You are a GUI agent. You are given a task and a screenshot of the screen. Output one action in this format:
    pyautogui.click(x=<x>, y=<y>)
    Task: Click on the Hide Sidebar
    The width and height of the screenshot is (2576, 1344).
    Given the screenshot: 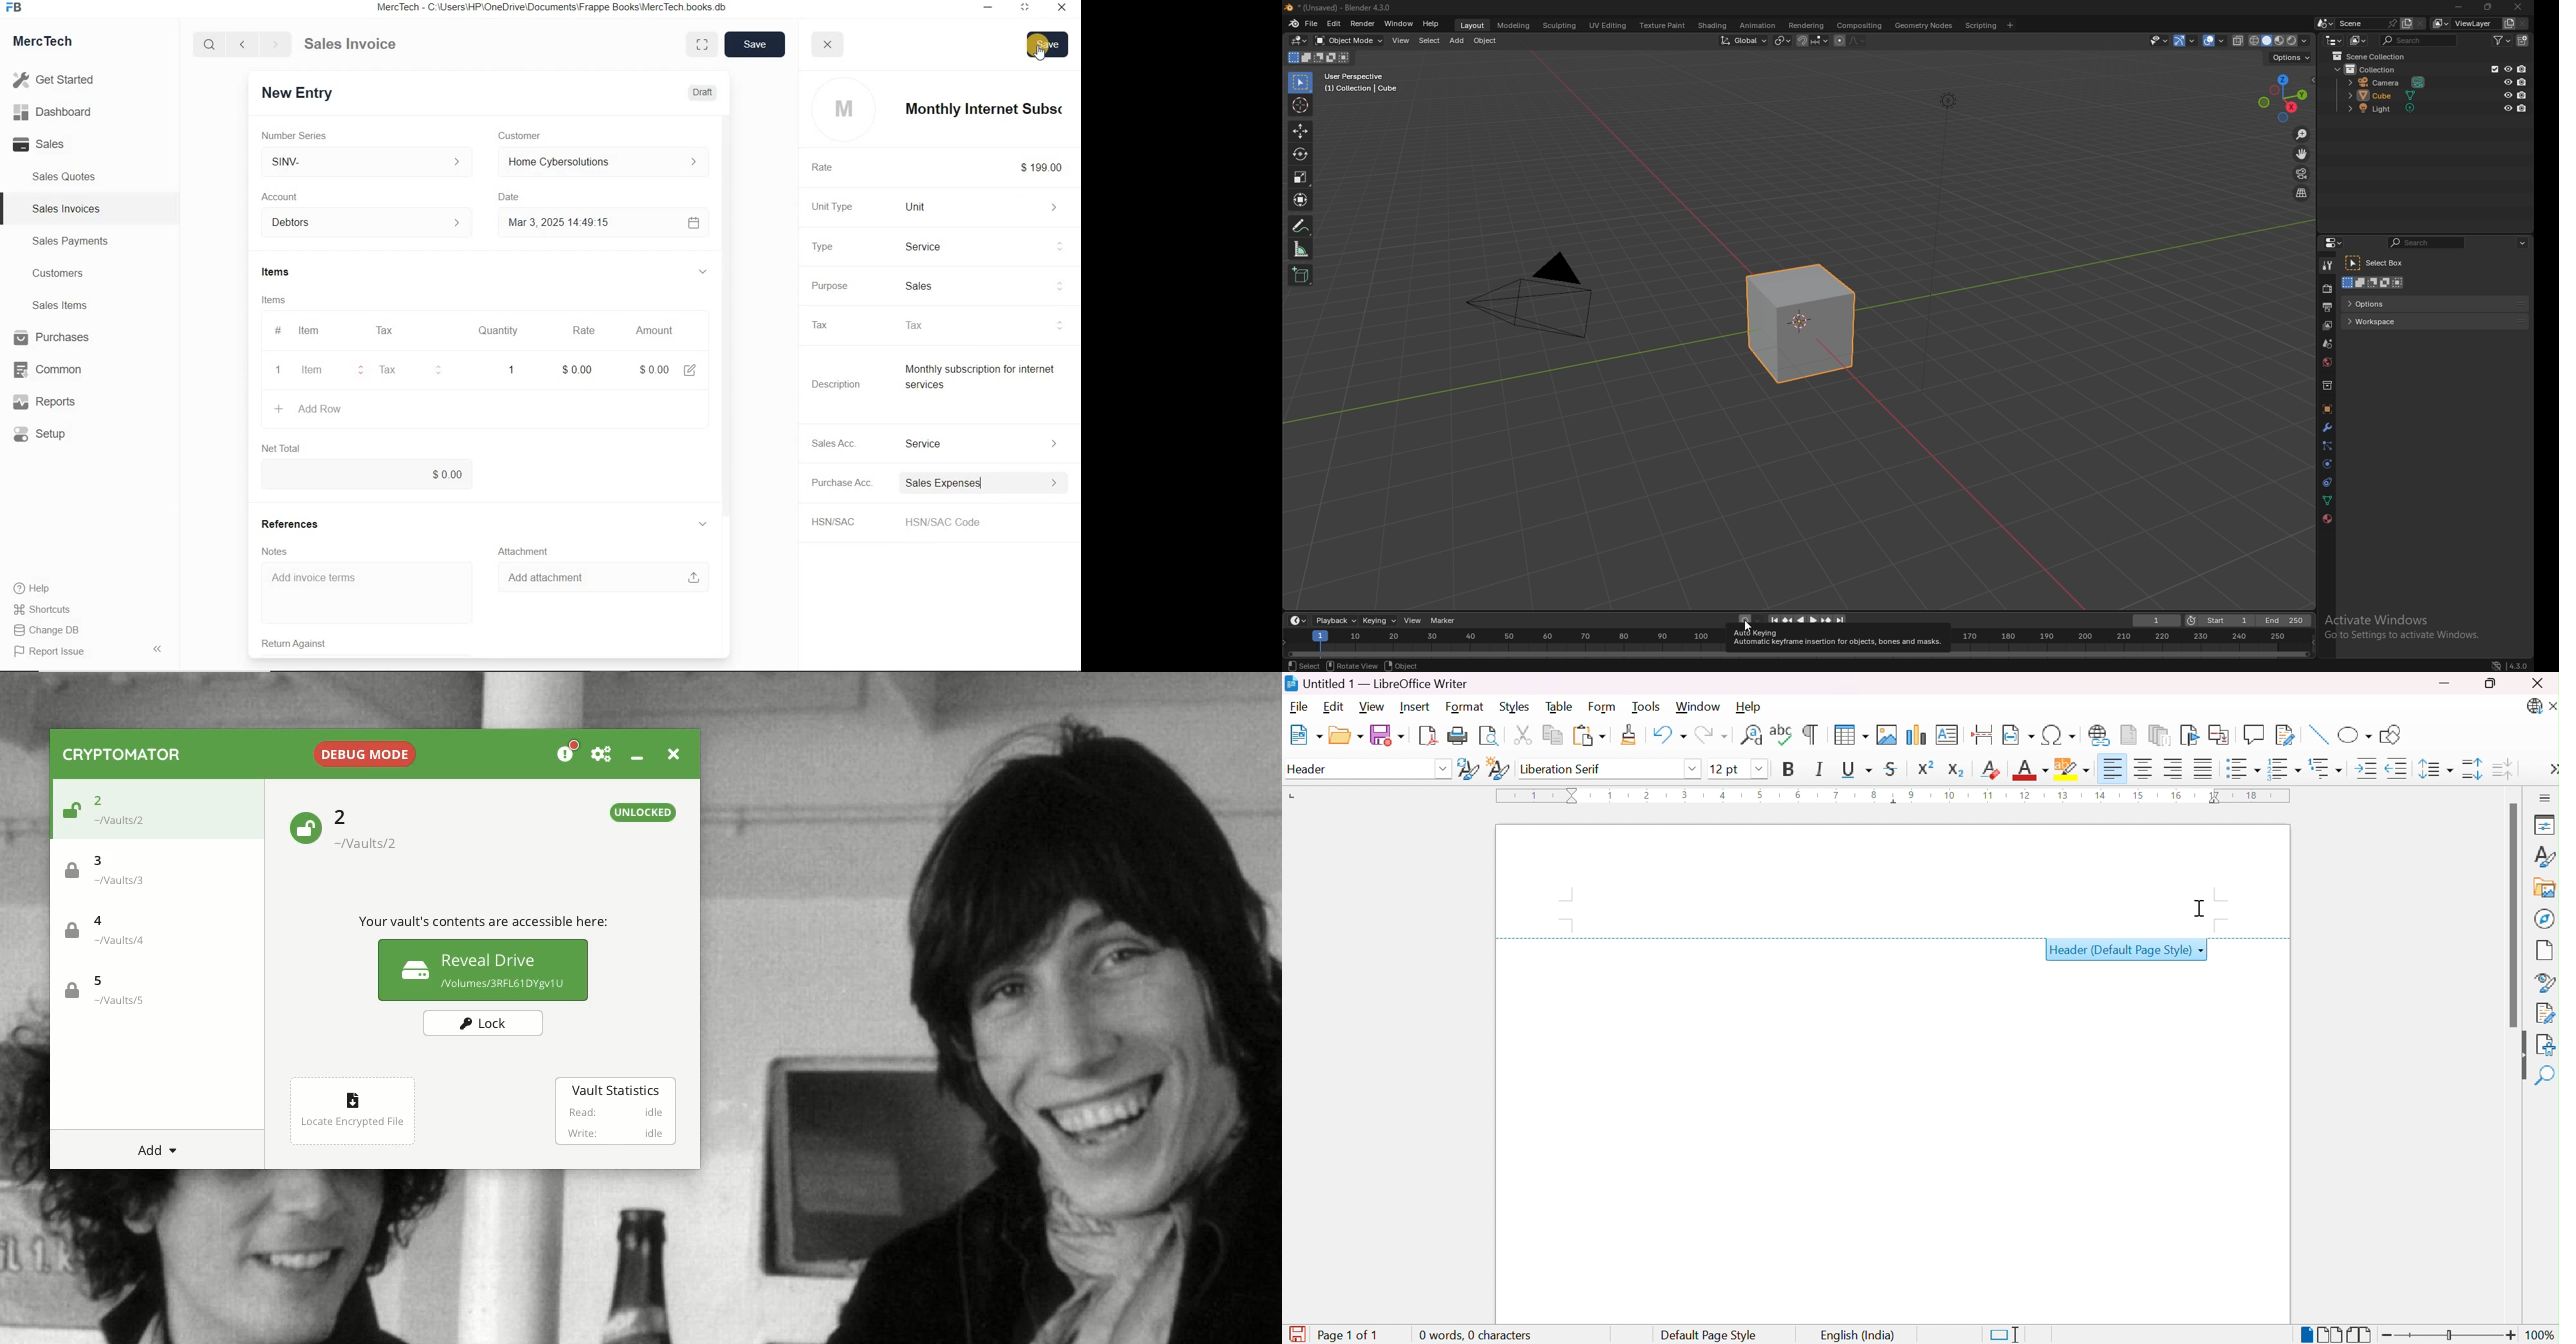 What is the action you would take?
    pyautogui.click(x=156, y=648)
    